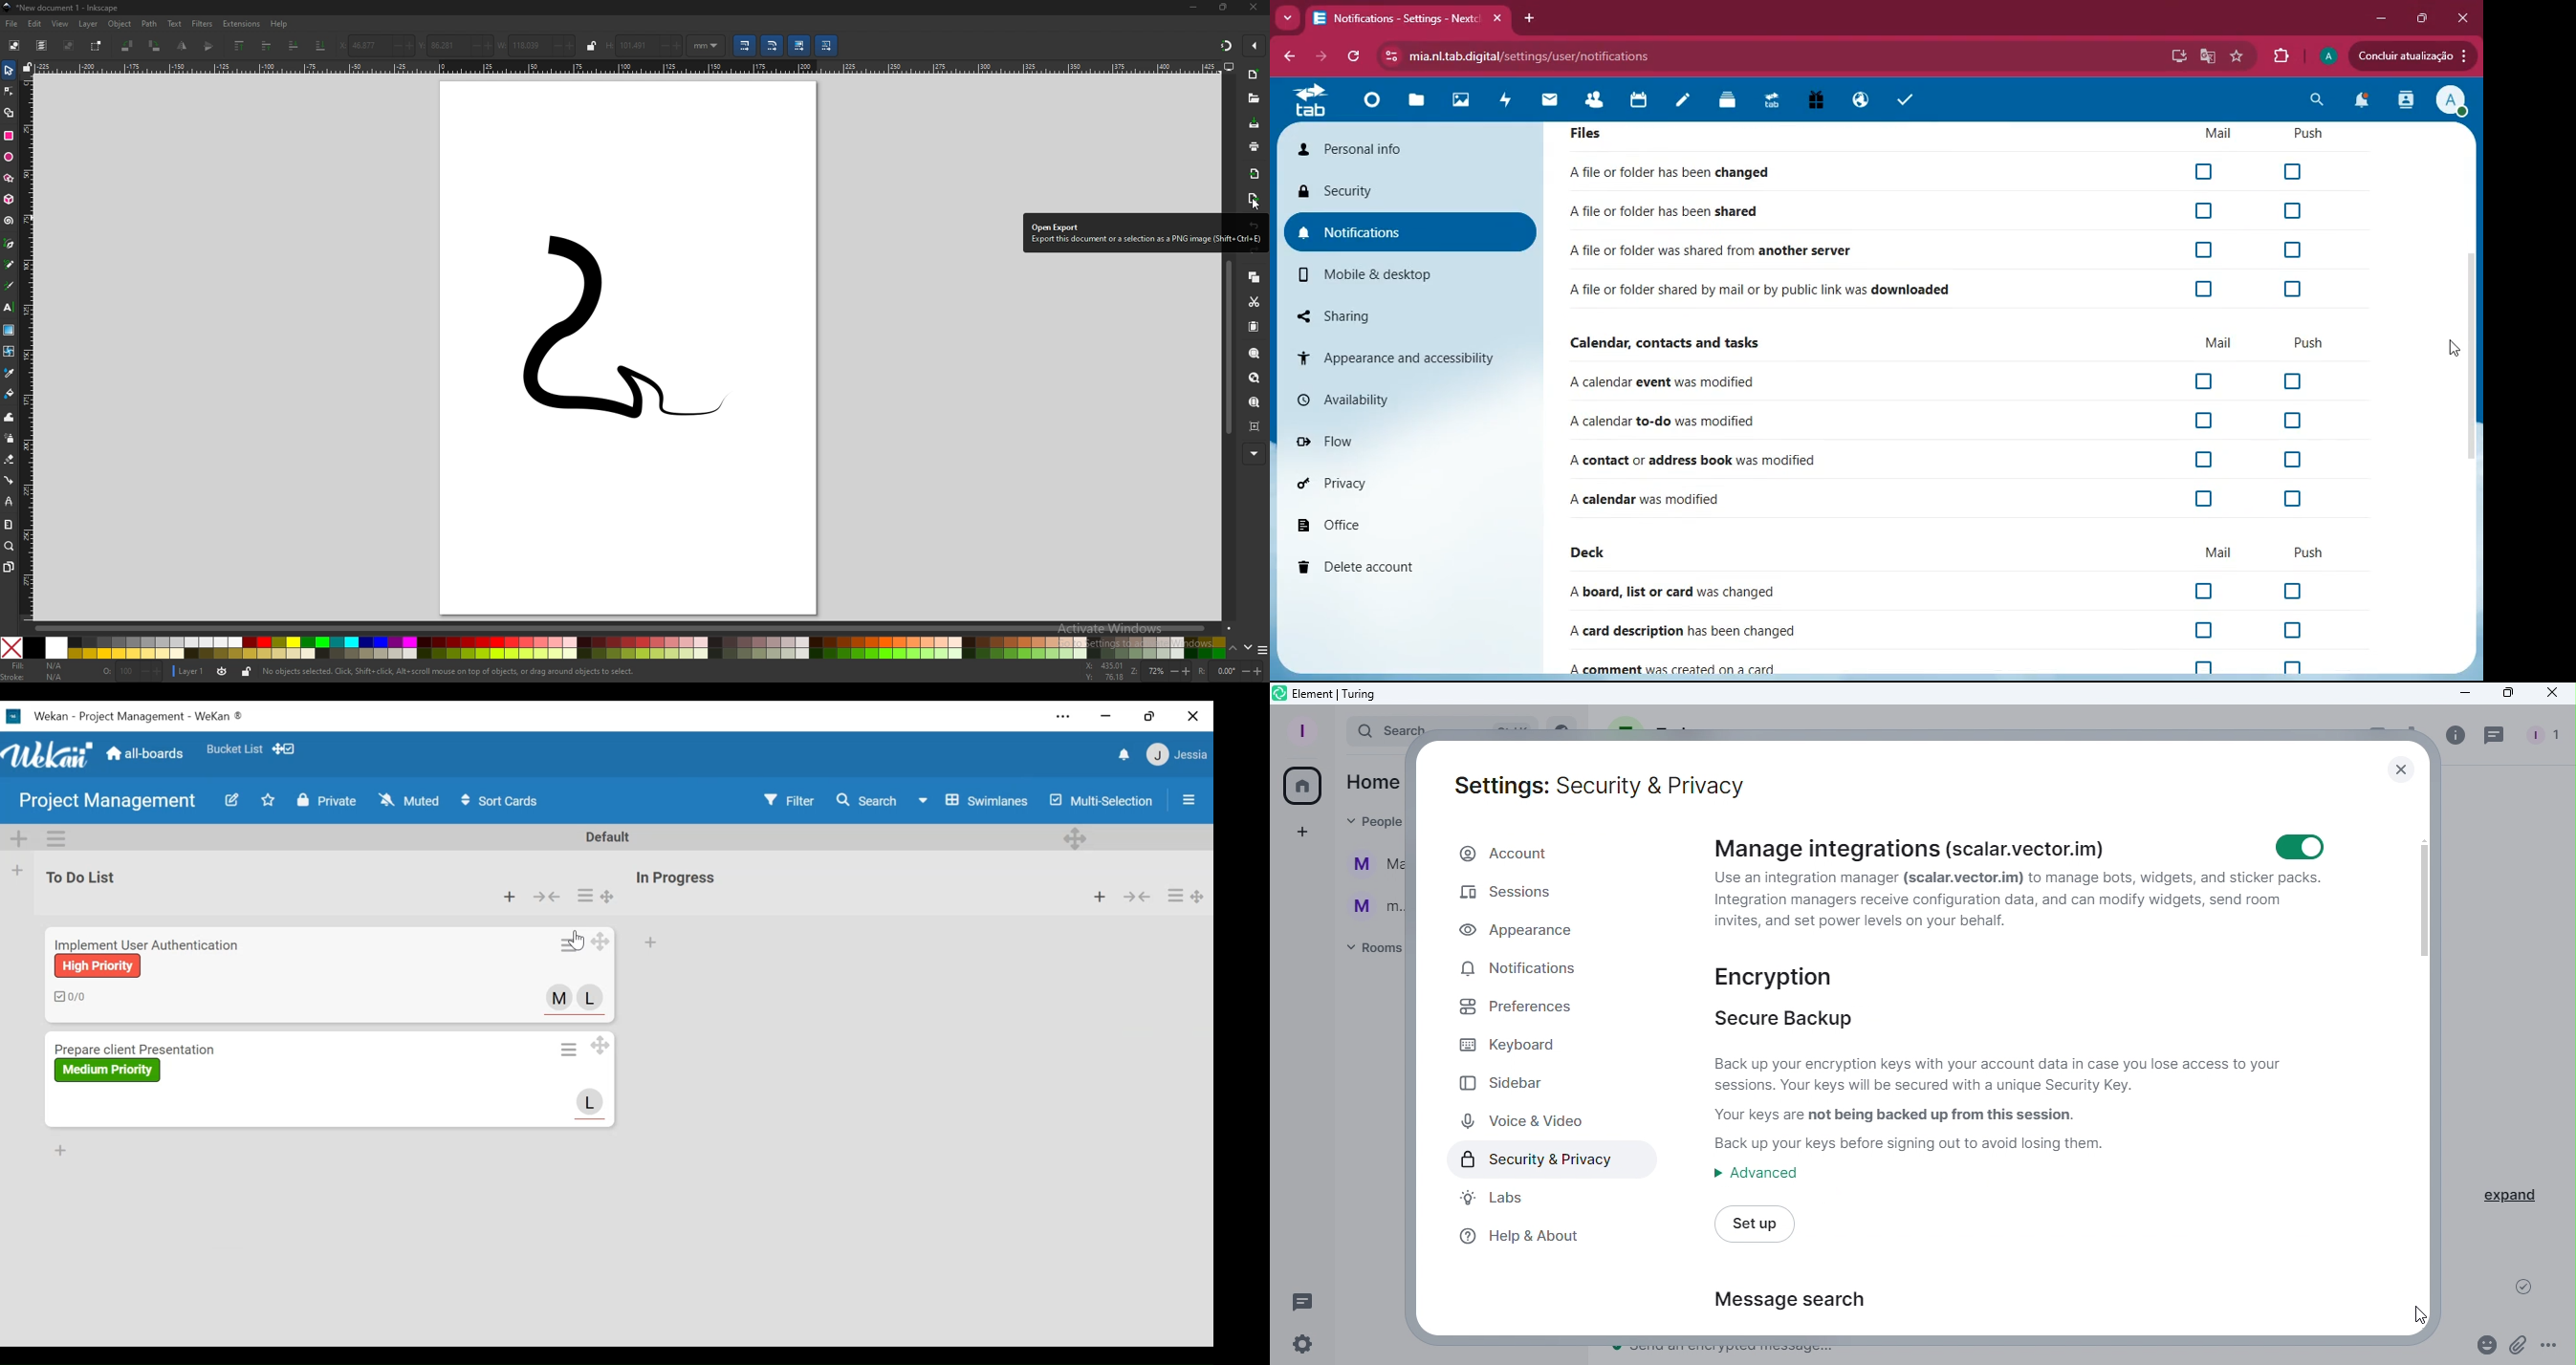 Image resolution: width=2576 pixels, height=1372 pixels. Describe the element at coordinates (974, 801) in the screenshot. I see `Swimlanes` at that location.